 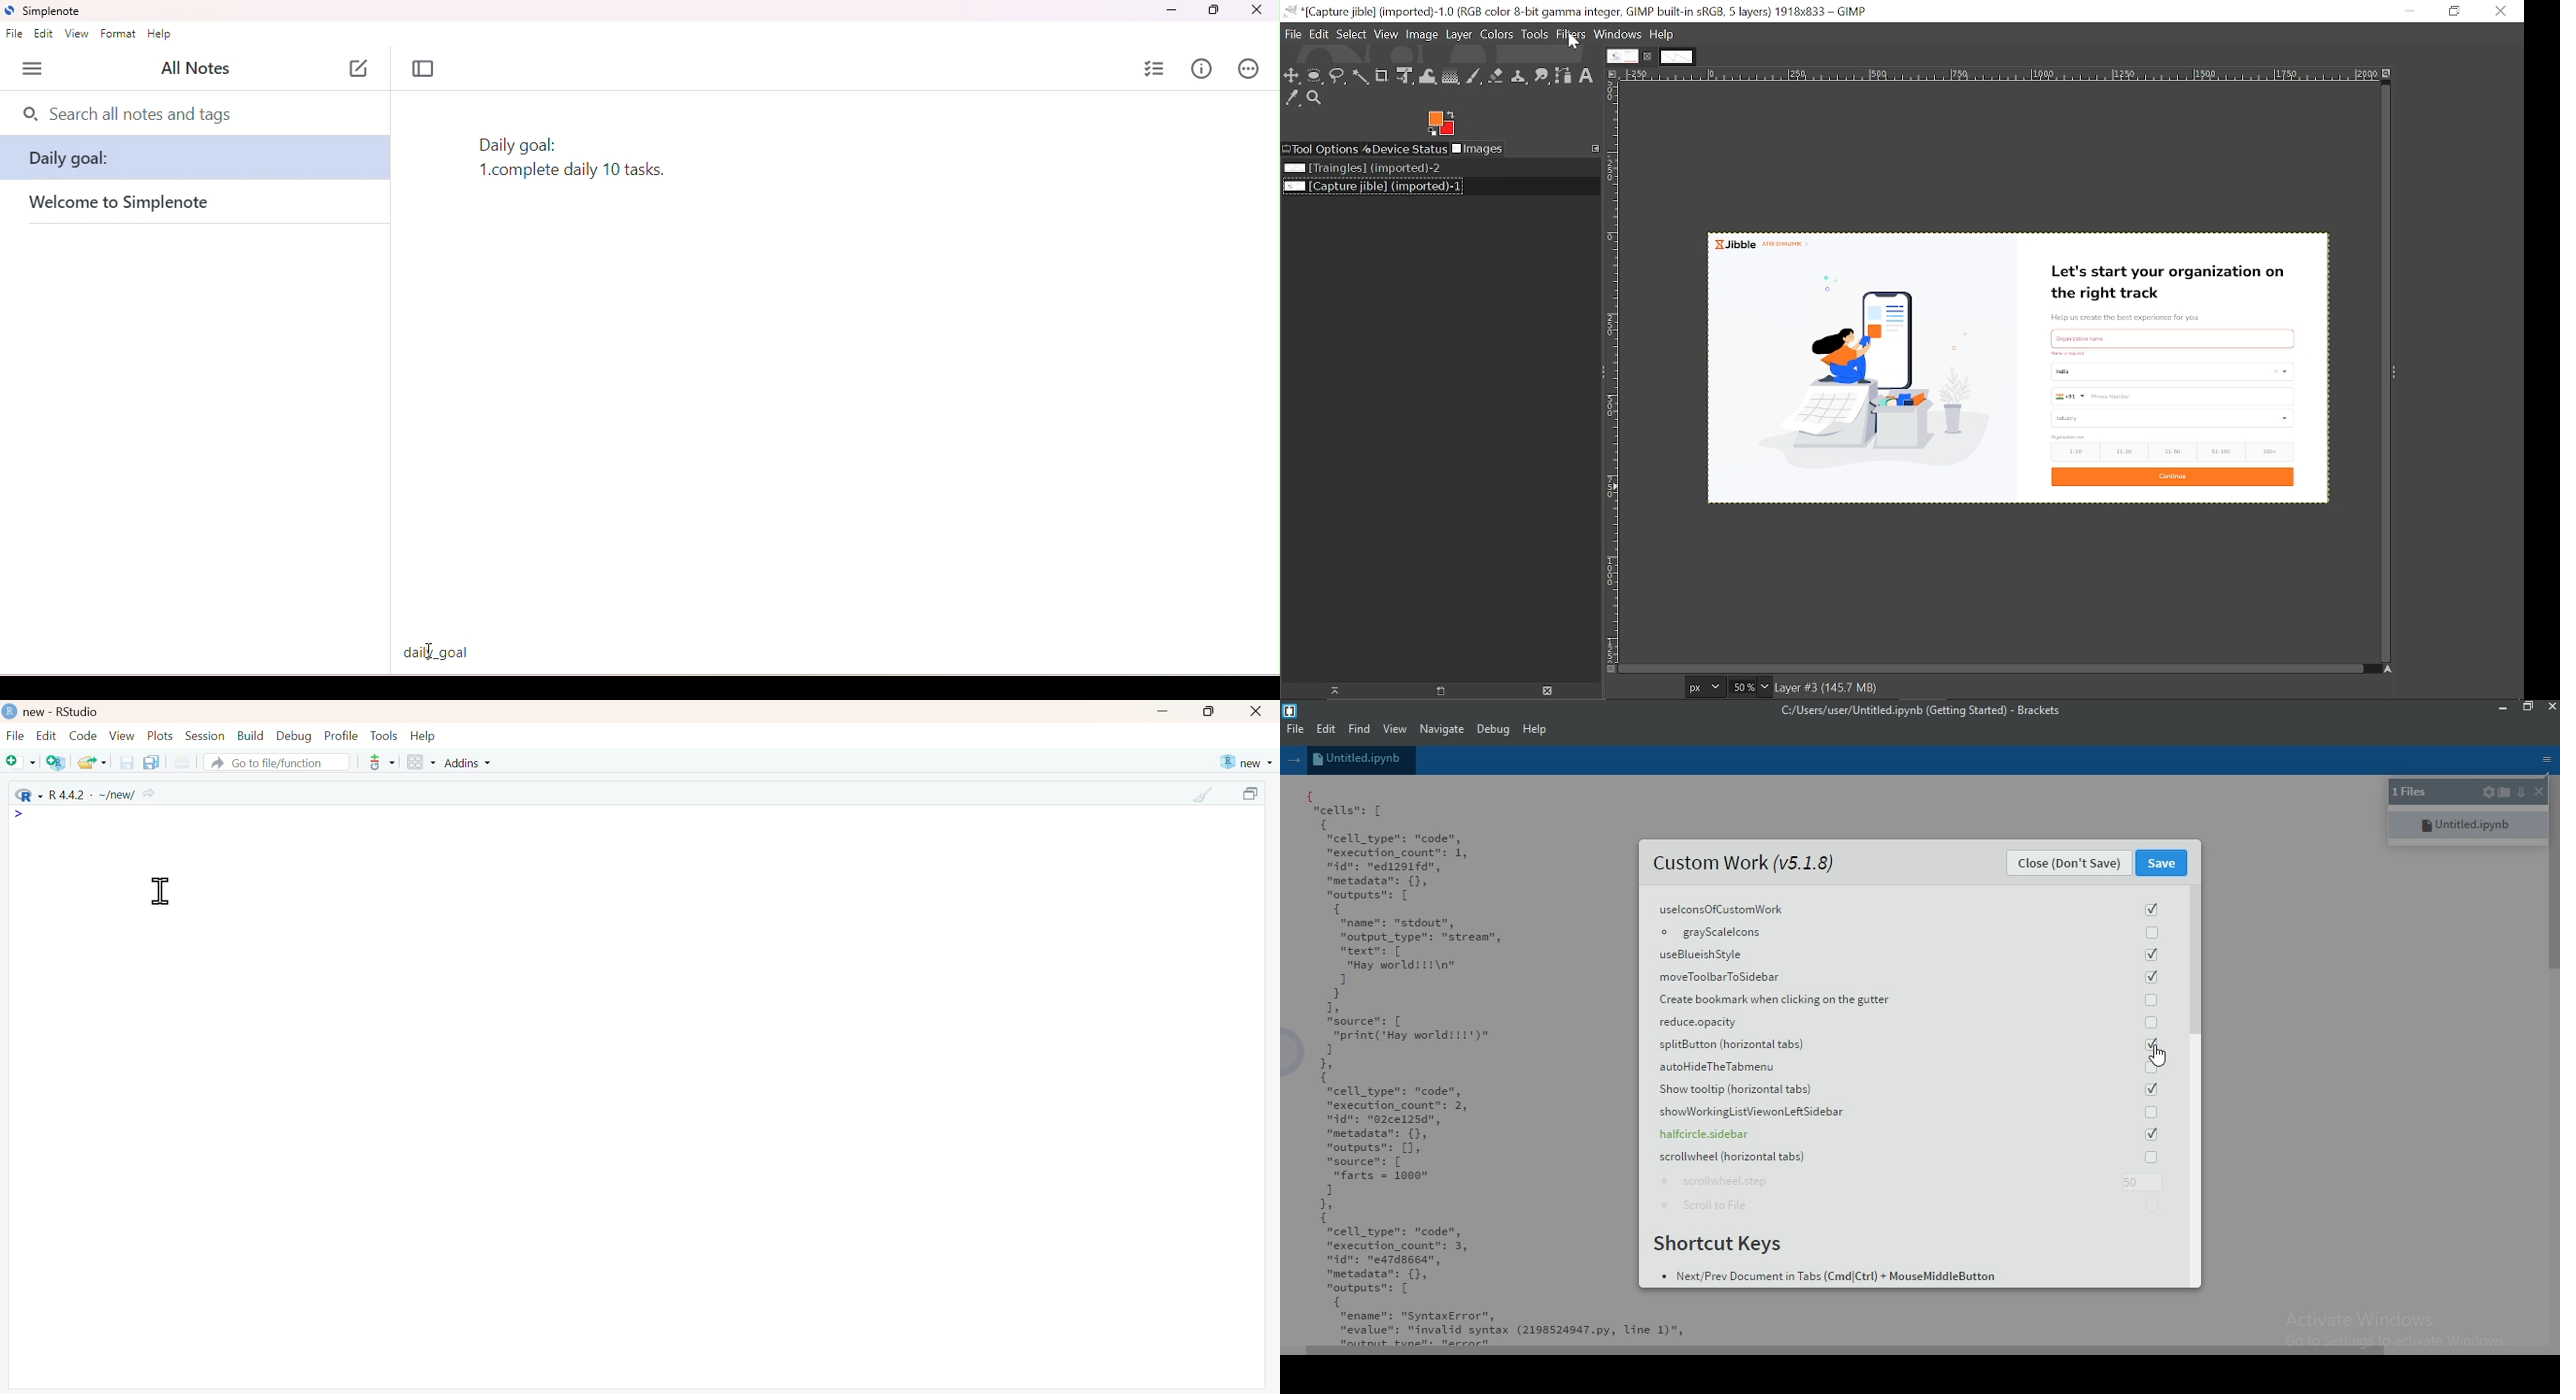 I want to click on Create a project, so click(x=55, y=763).